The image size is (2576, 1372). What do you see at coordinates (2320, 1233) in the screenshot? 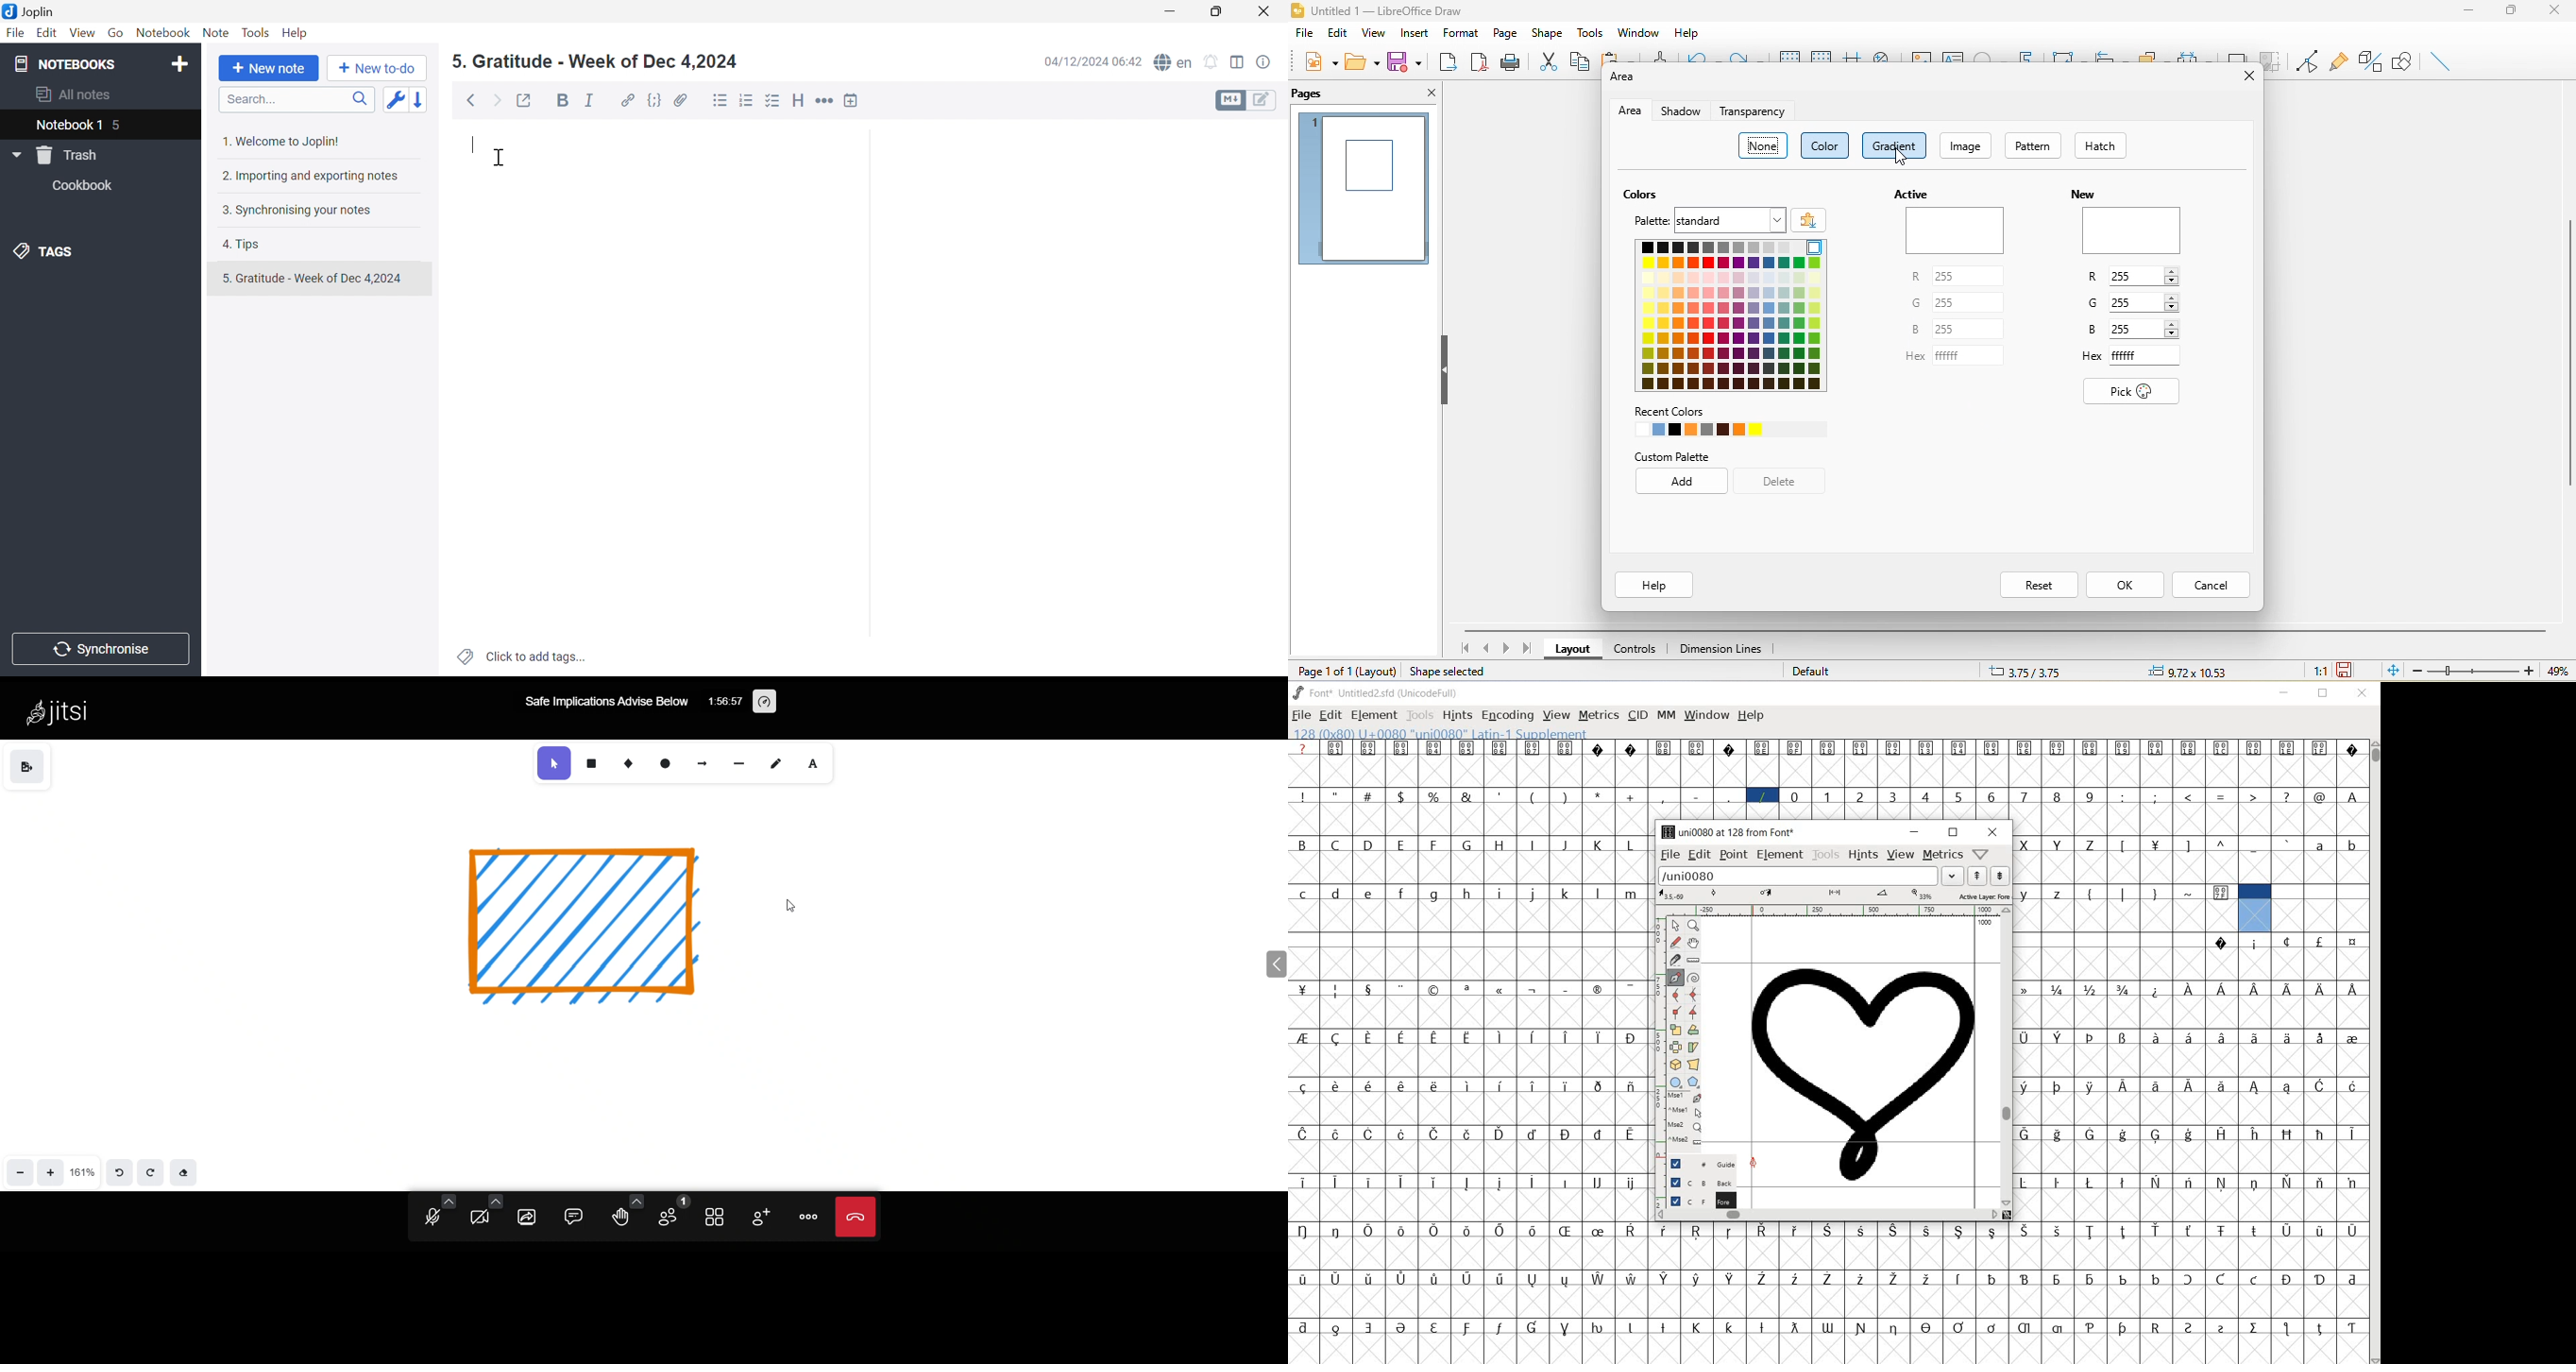
I see `glyph` at bounding box center [2320, 1233].